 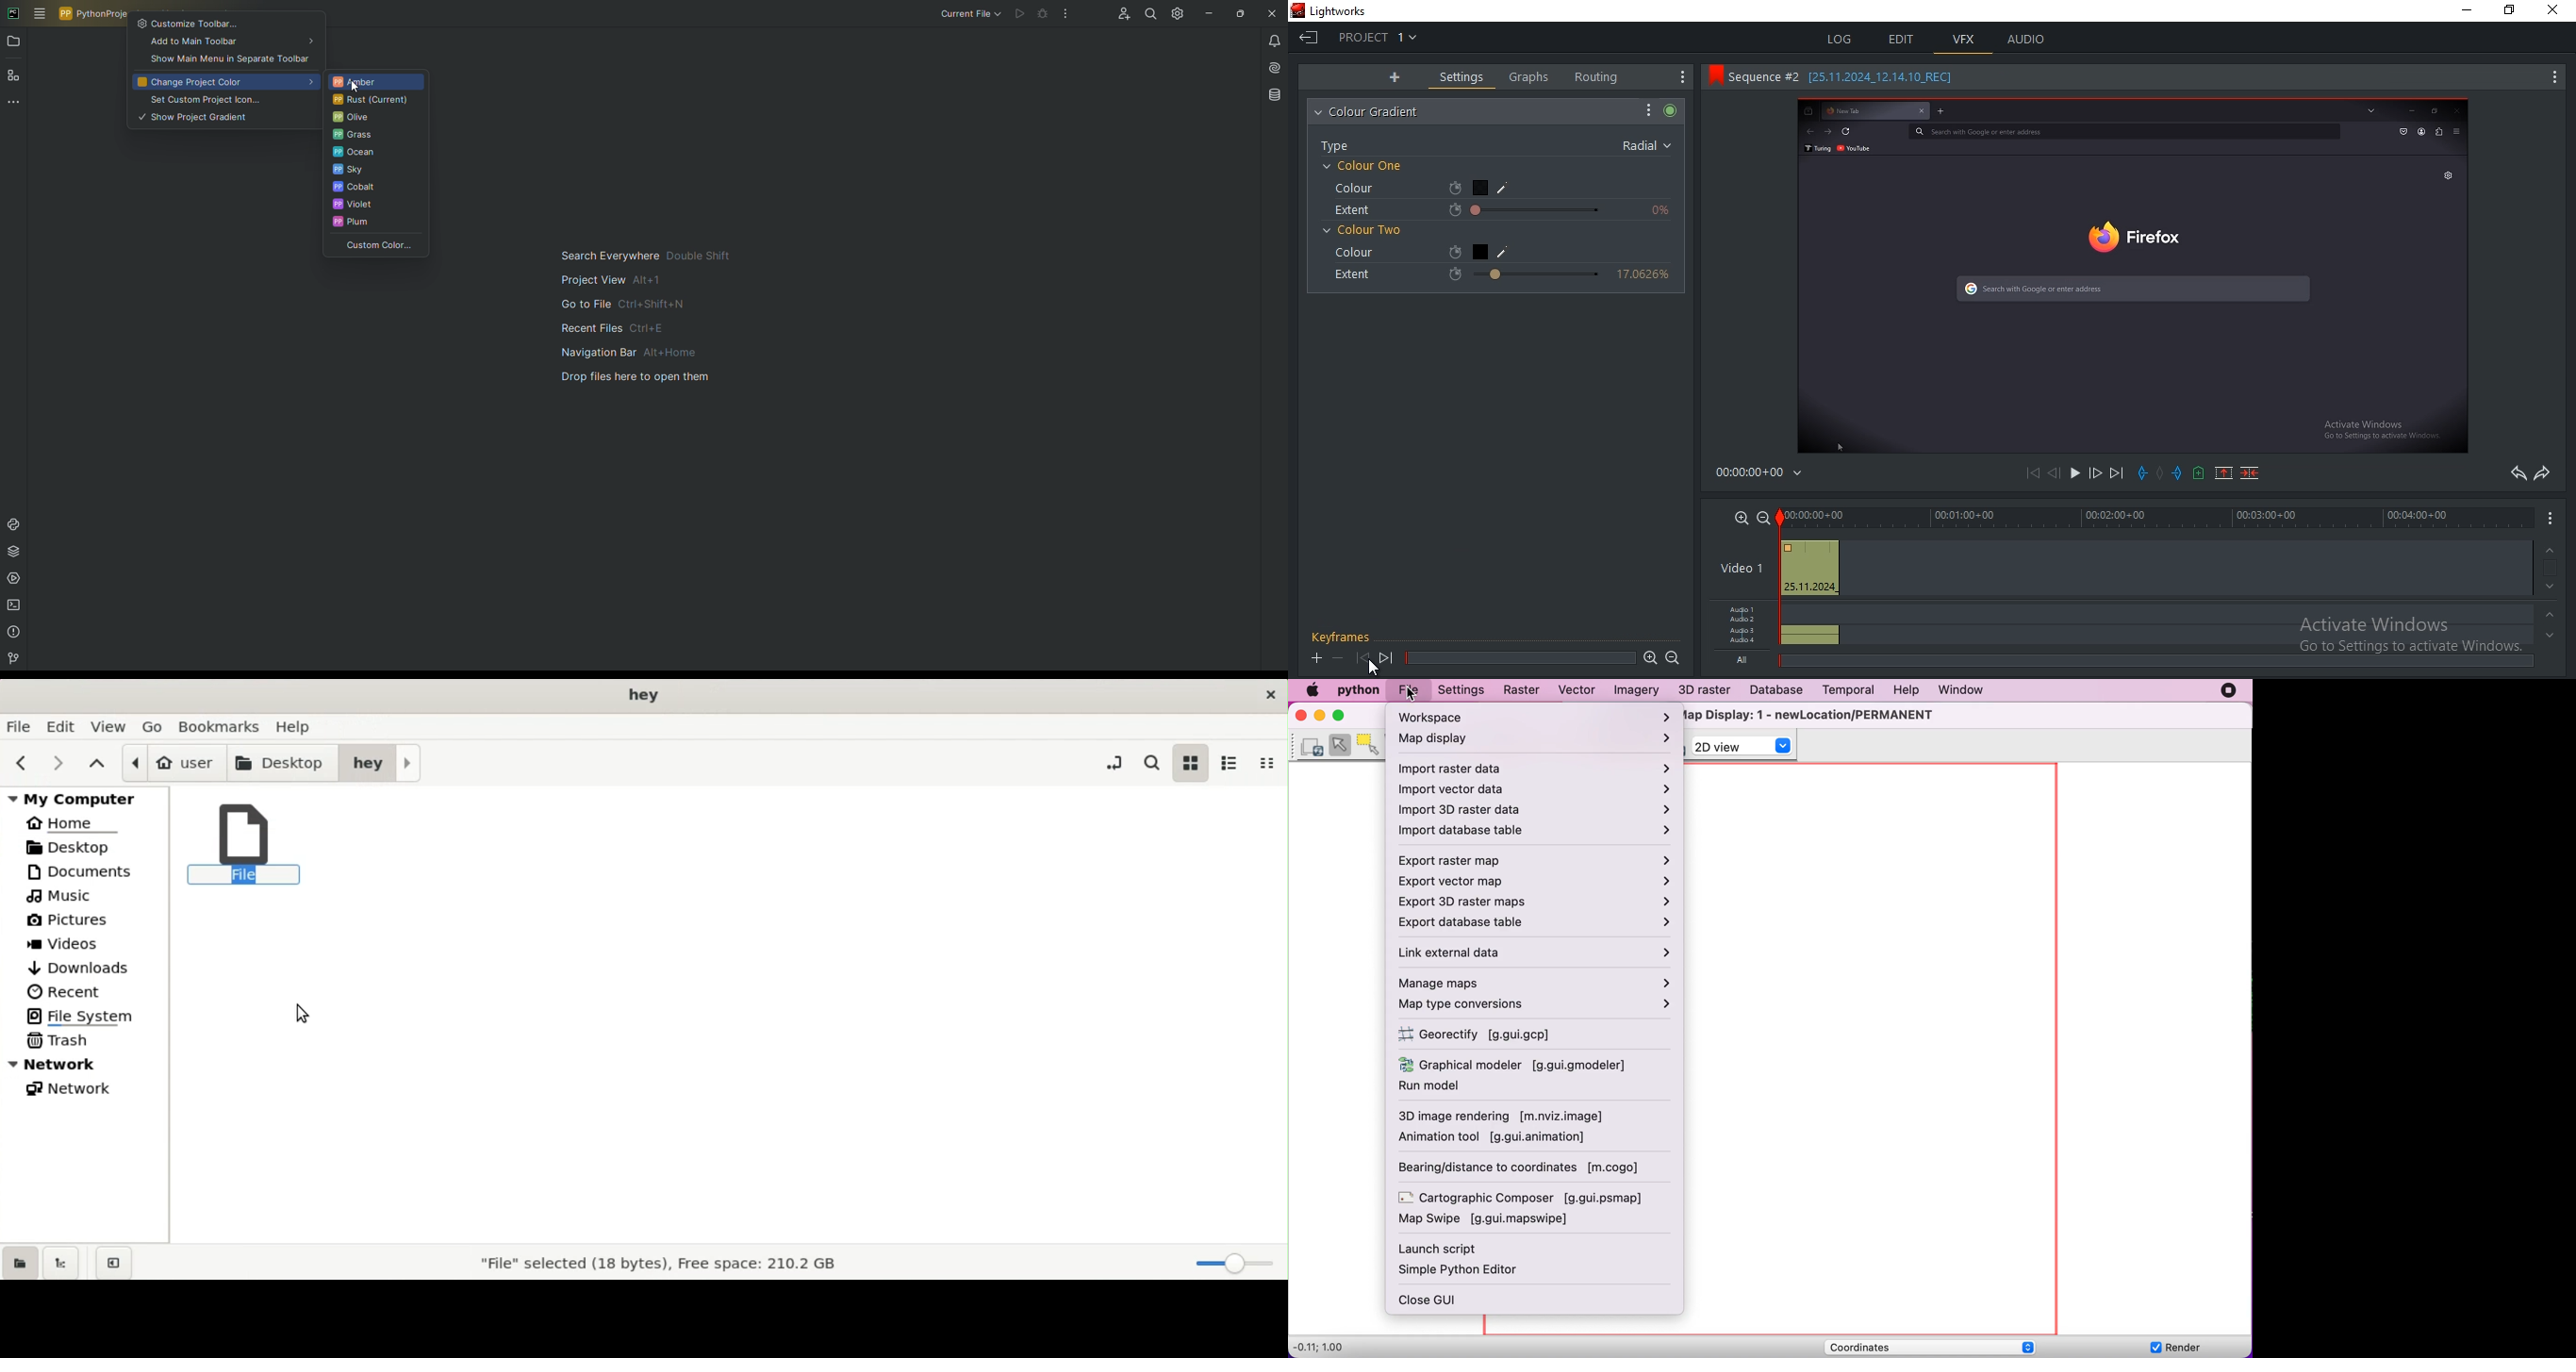 I want to click on type, so click(x=1341, y=147).